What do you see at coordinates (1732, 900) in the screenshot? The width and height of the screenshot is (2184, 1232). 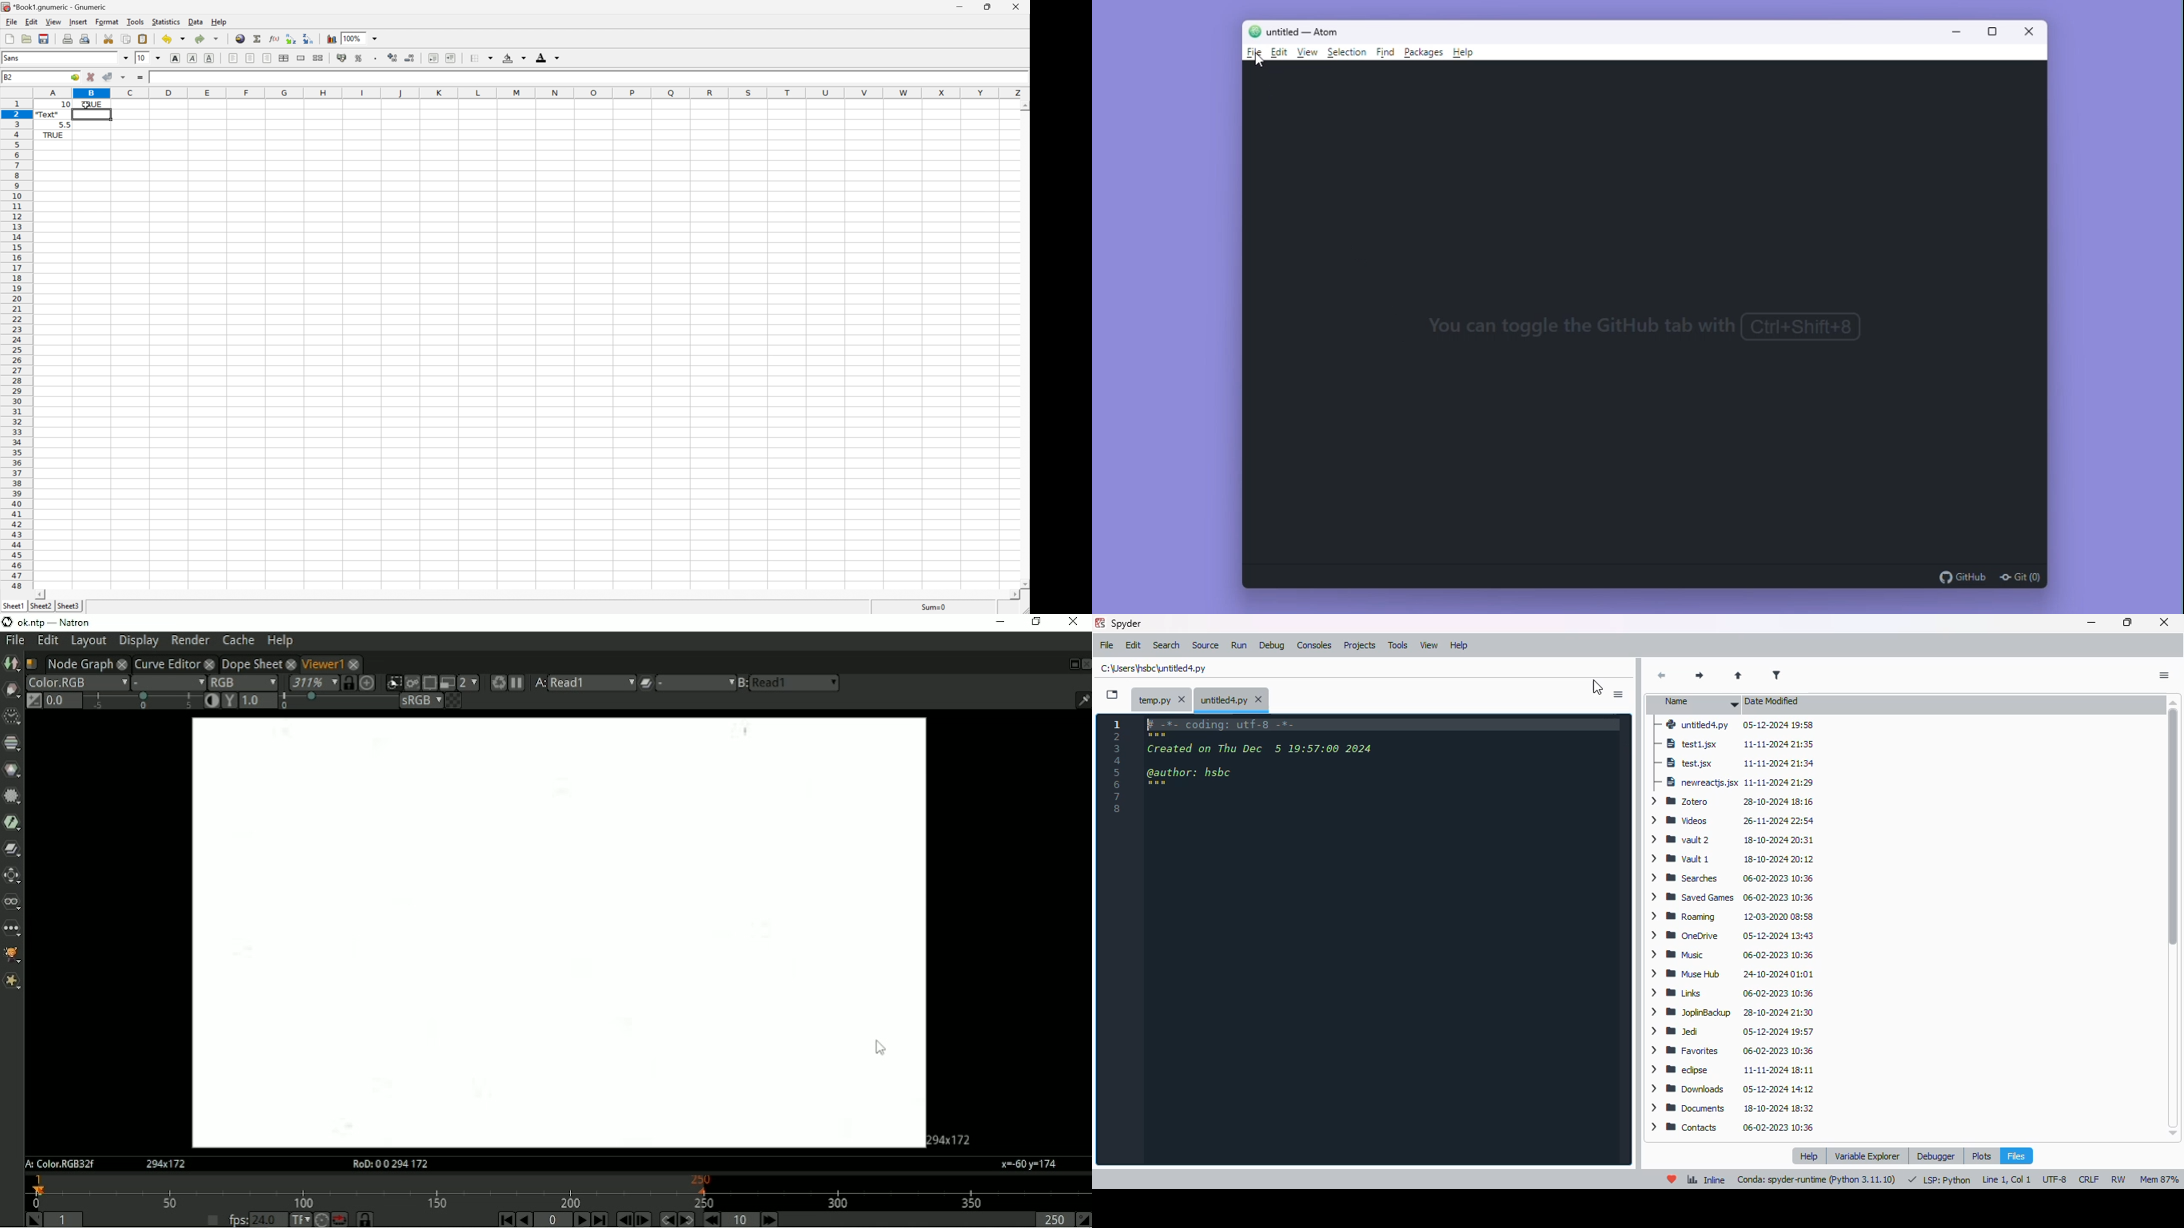 I see `vault 1` at bounding box center [1732, 900].